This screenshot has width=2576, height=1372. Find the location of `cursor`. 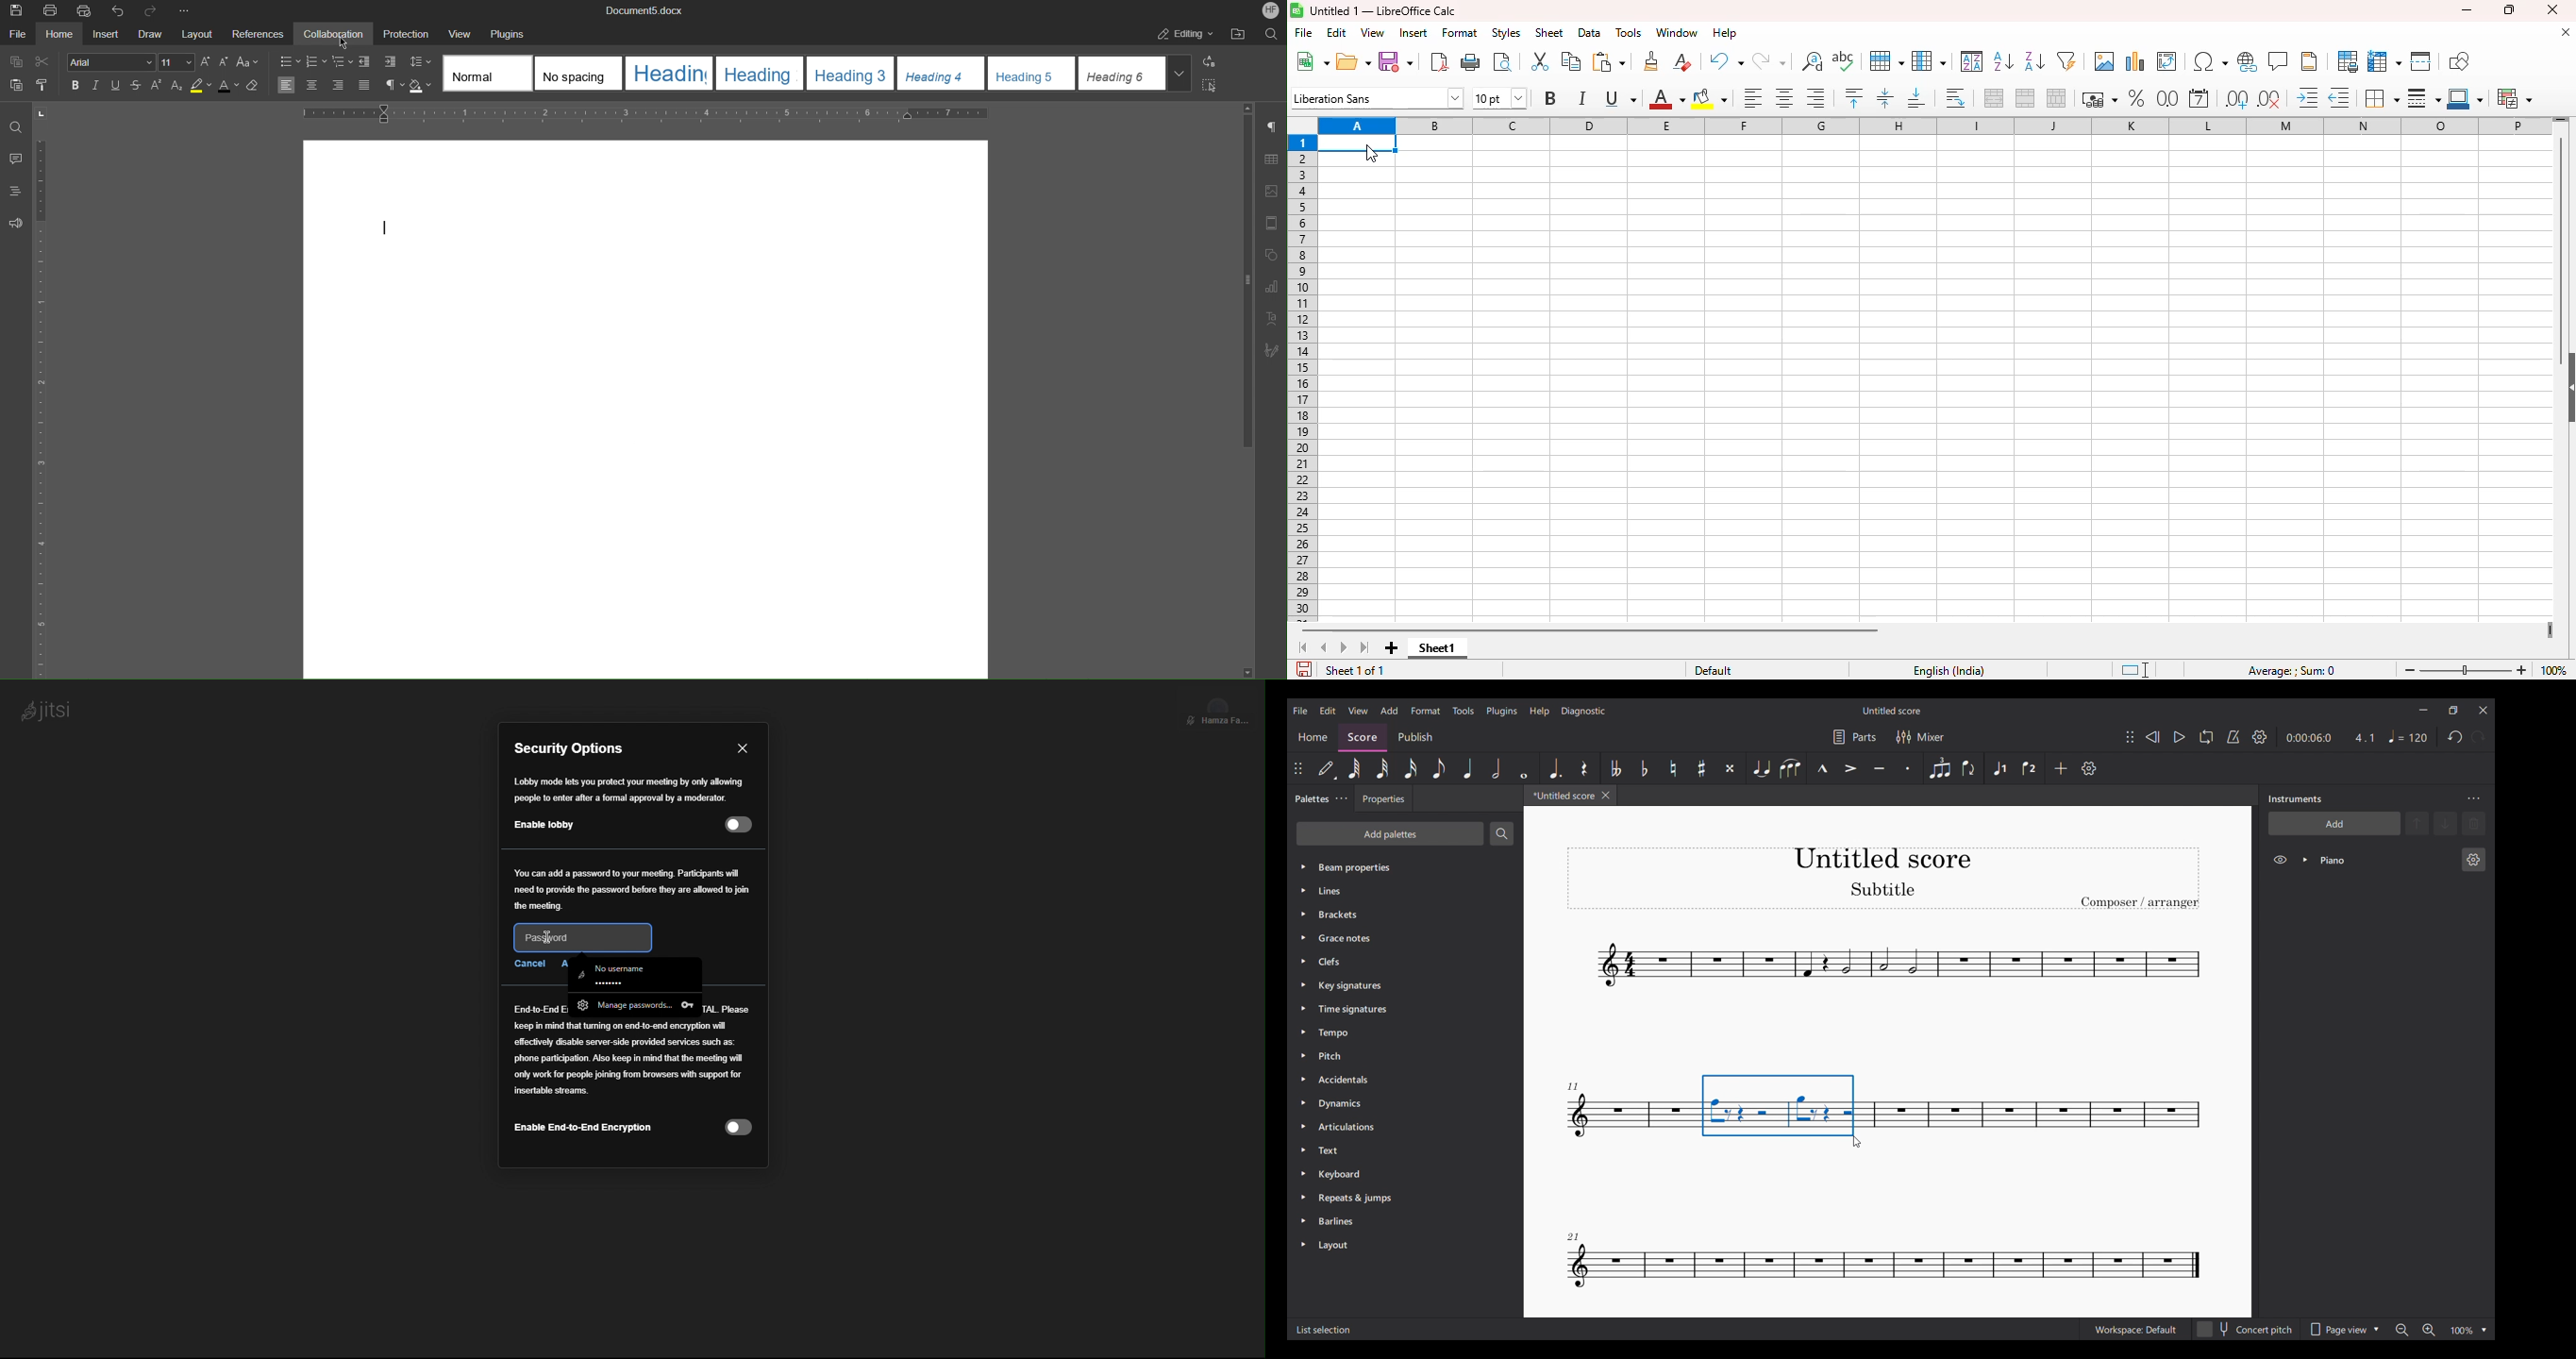

cursor is located at coordinates (51, 111).